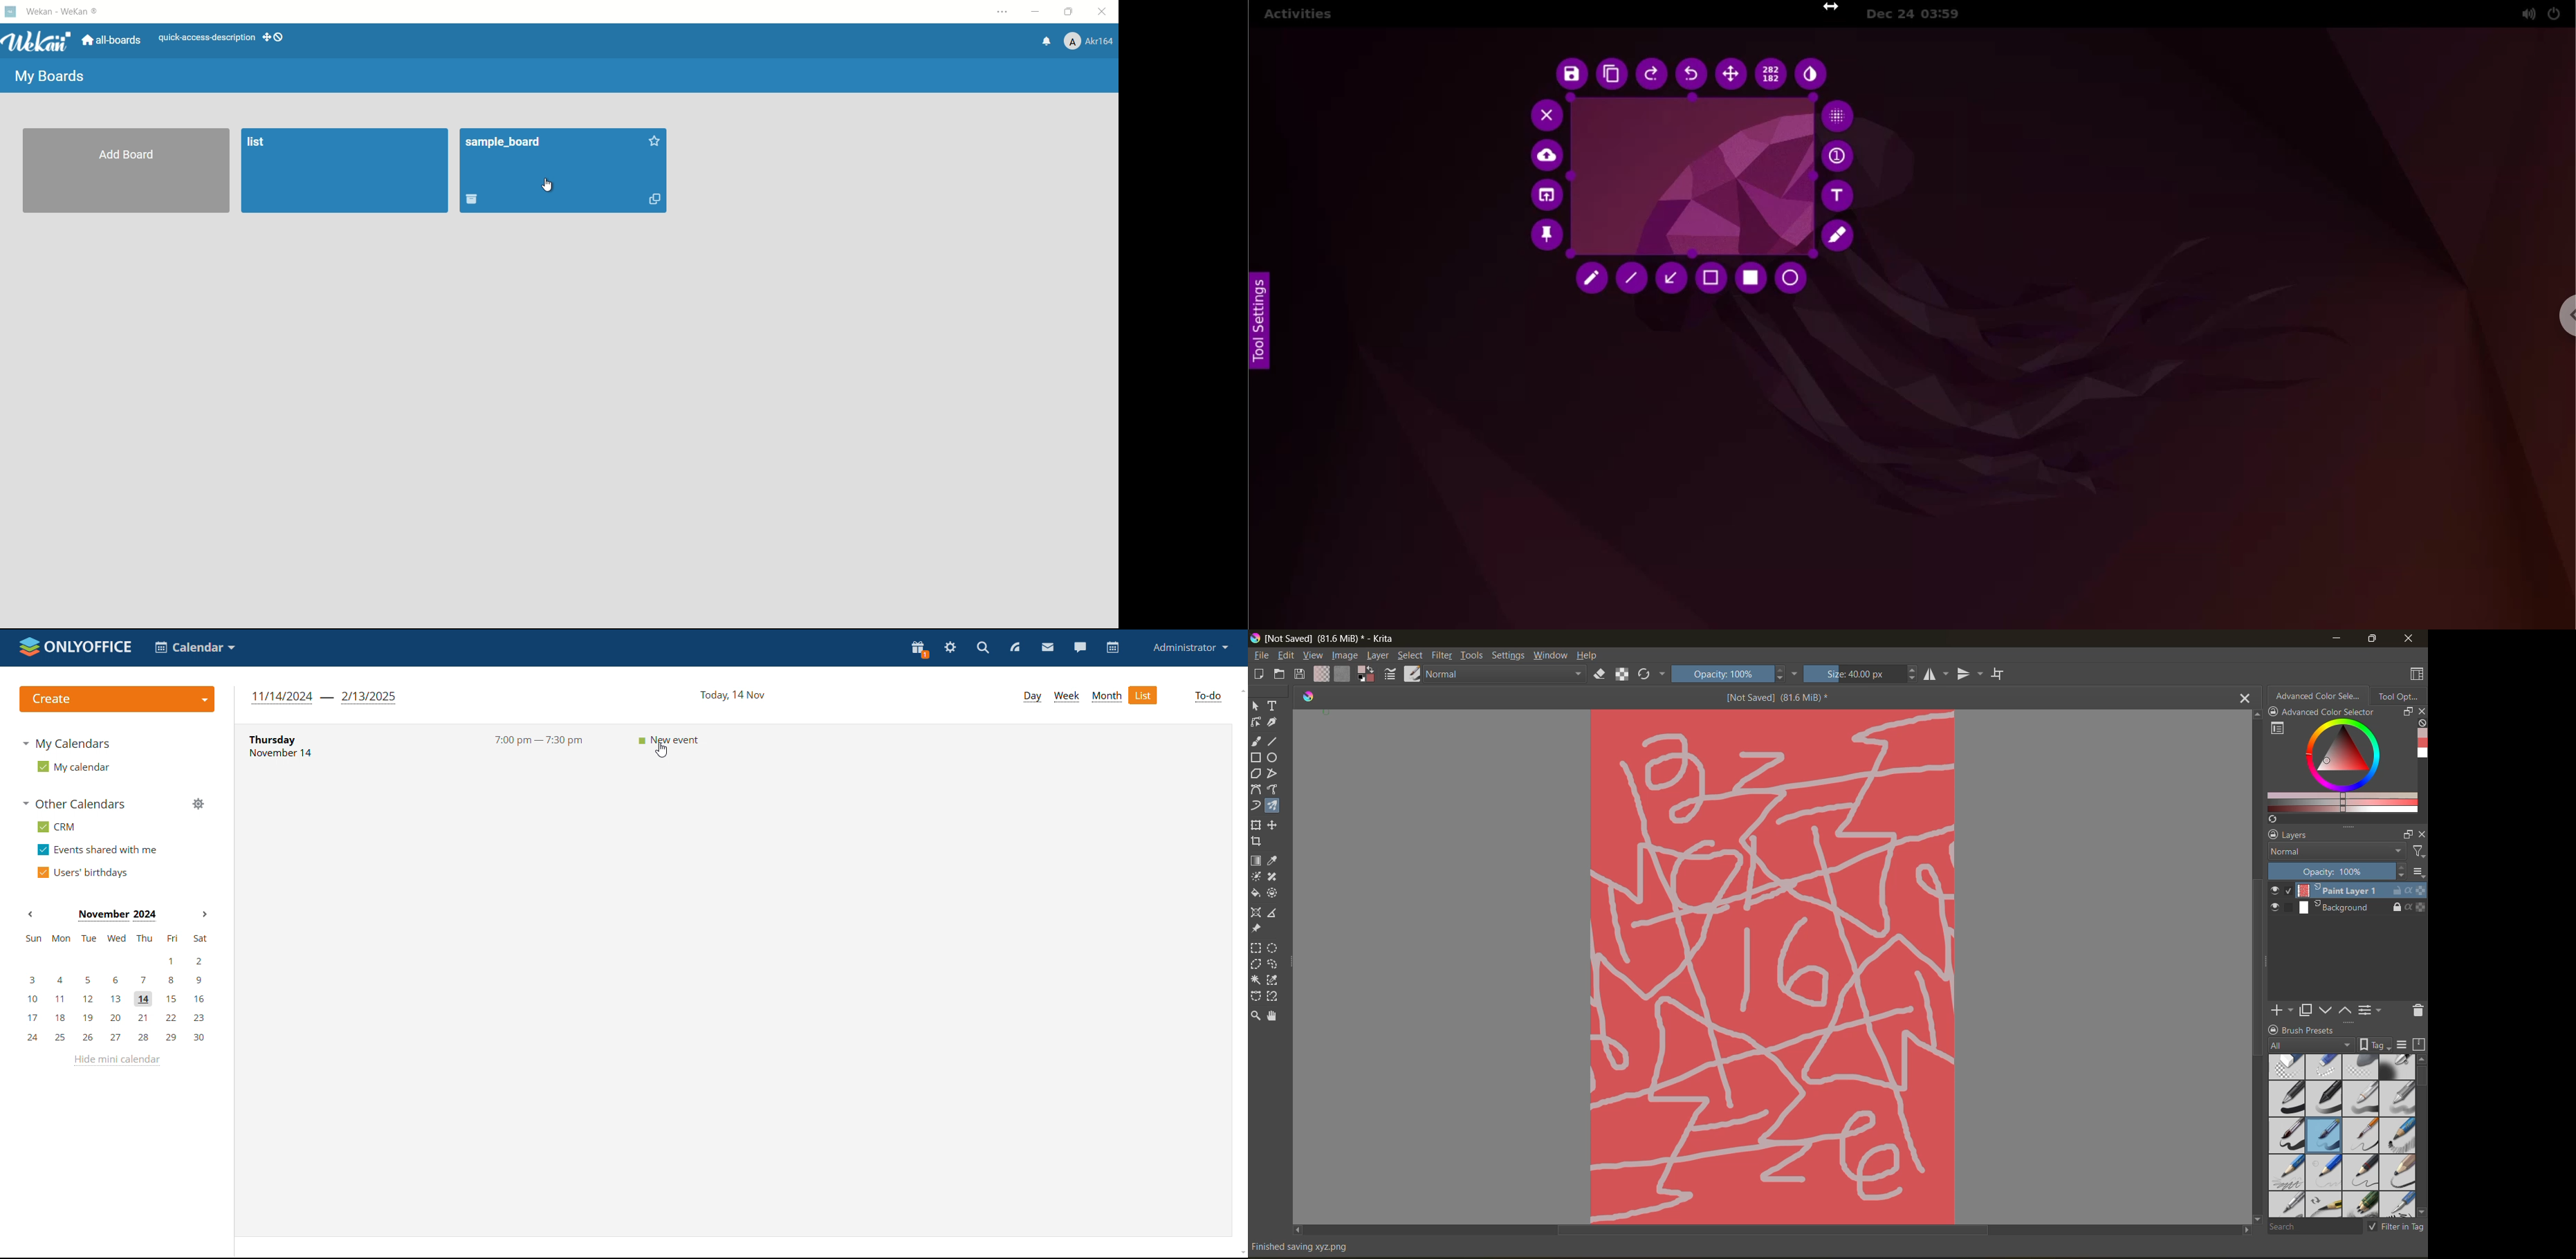 The width and height of the screenshot is (2576, 1260). I want to click on Wekan - Wekan, so click(64, 13).